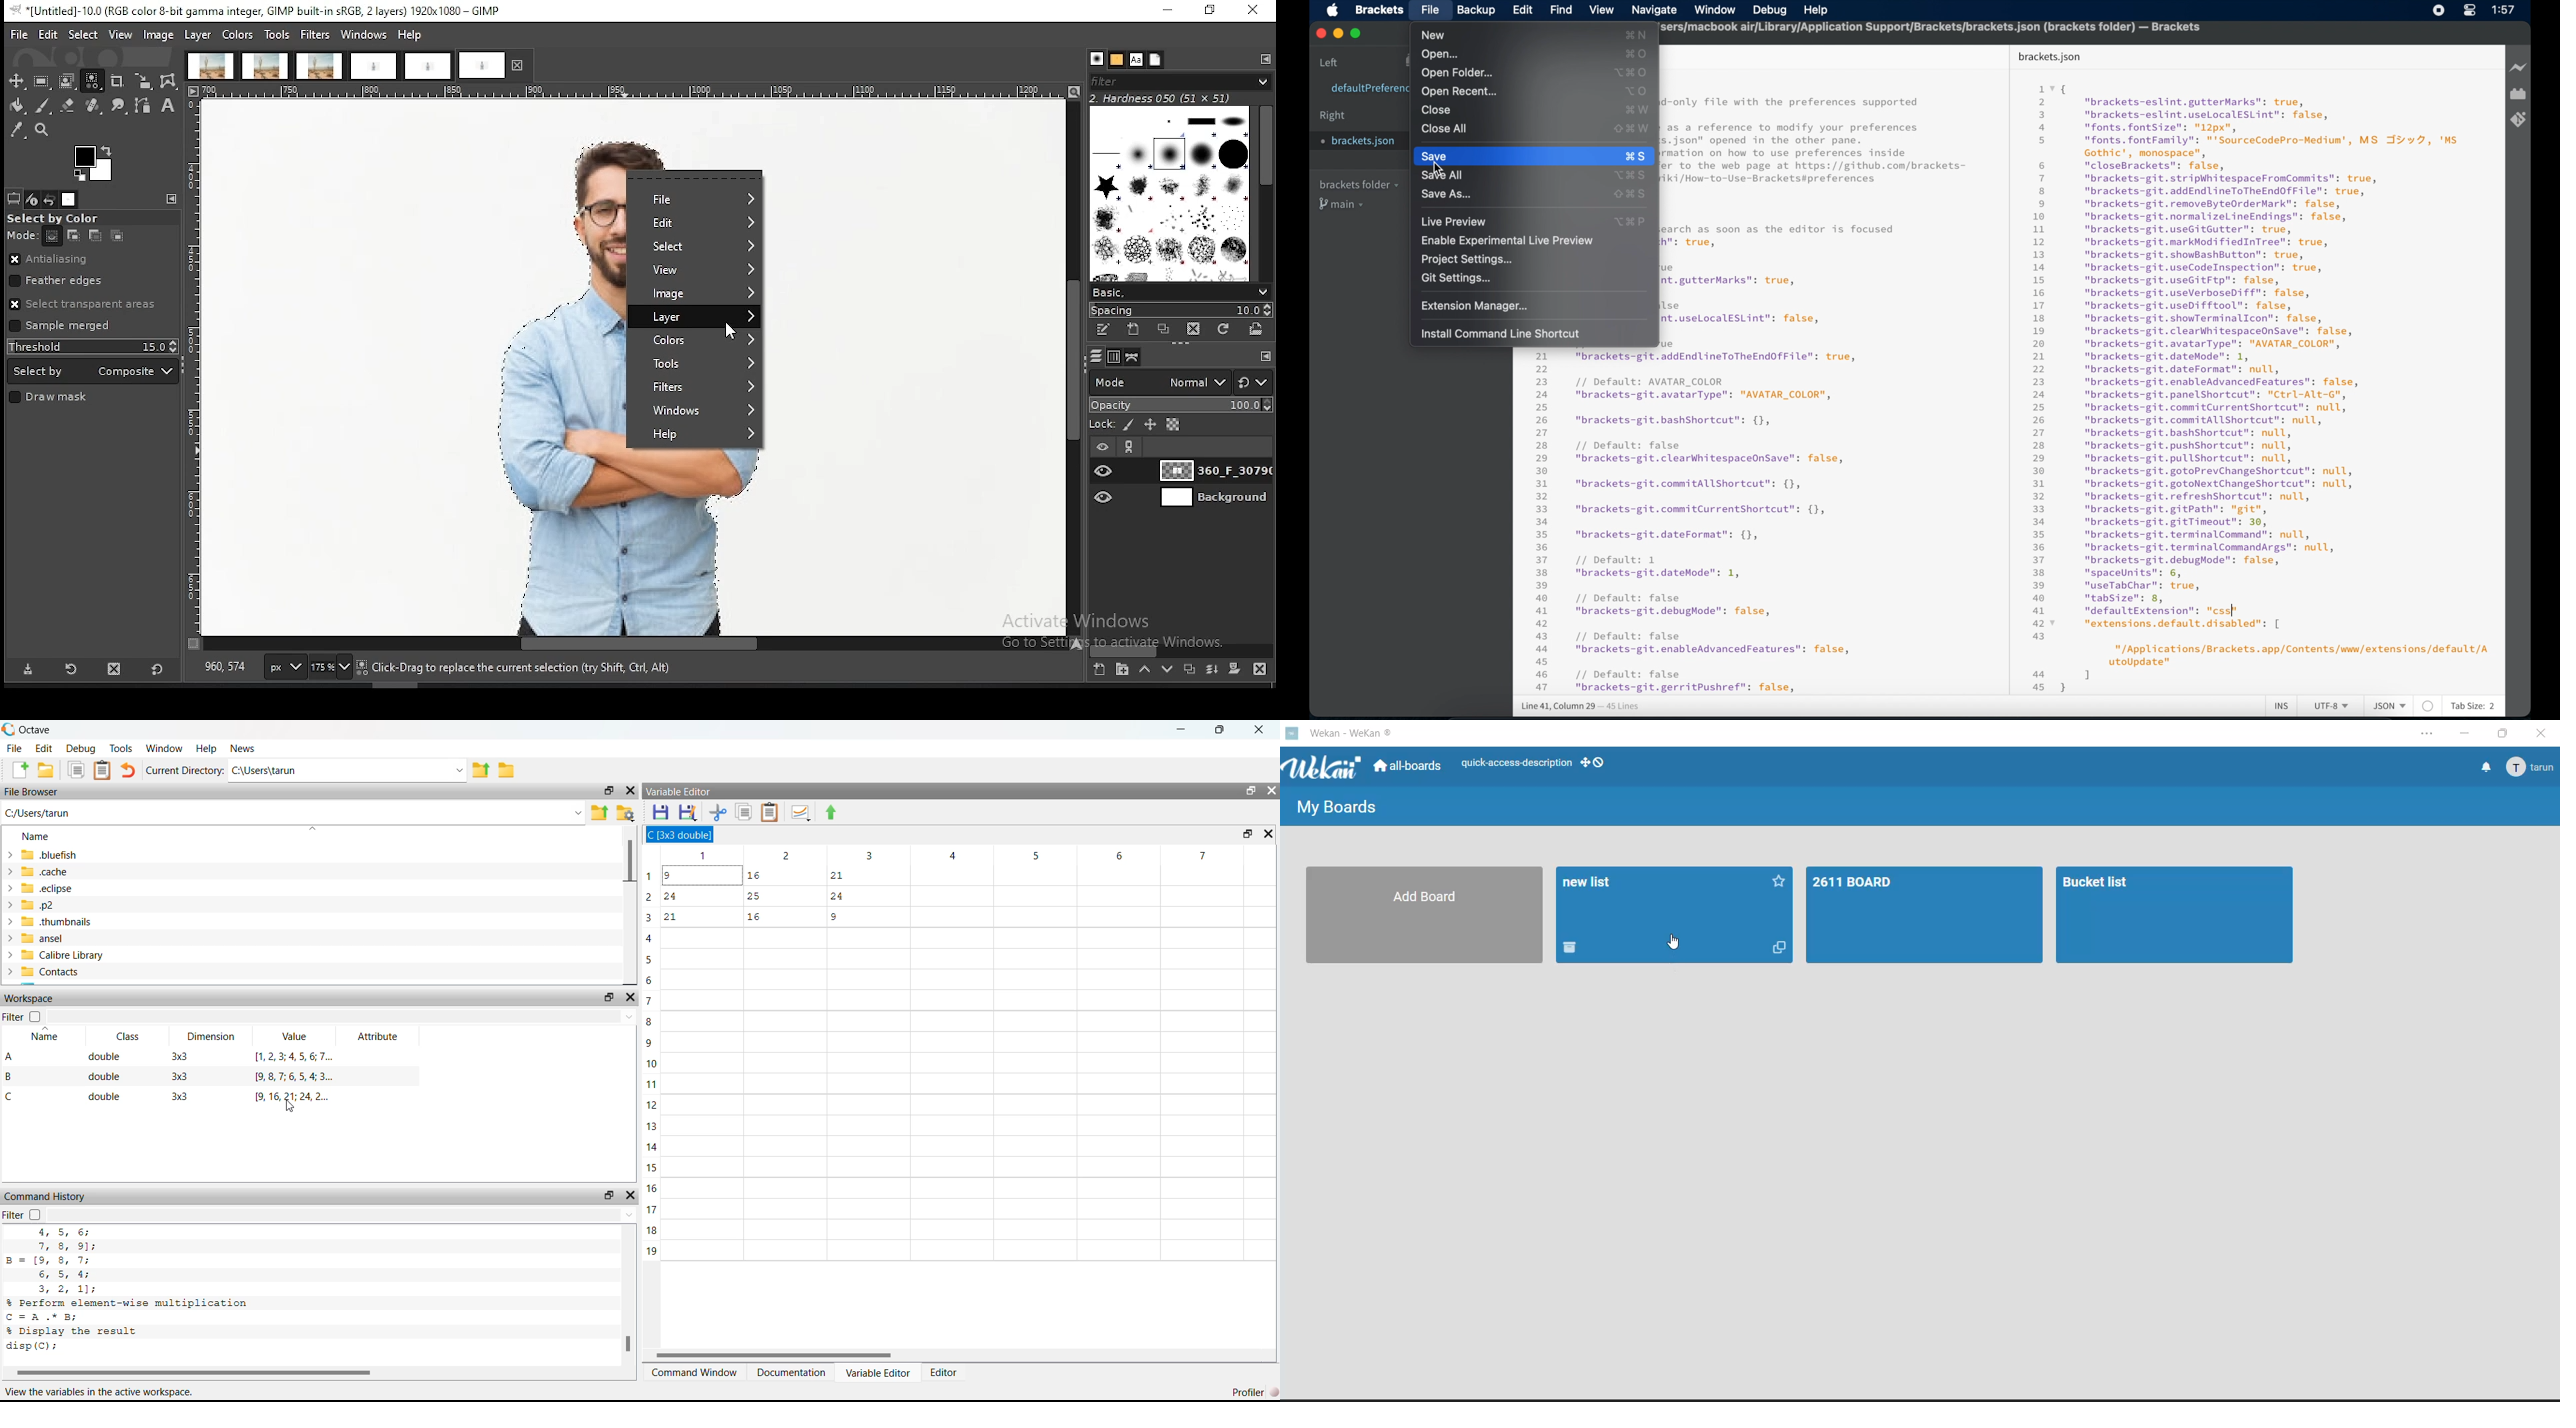 Image resolution: width=2576 pixels, height=1428 pixels. What do you see at coordinates (1254, 381) in the screenshot?
I see `reset` at bounding box center [1254, 381].